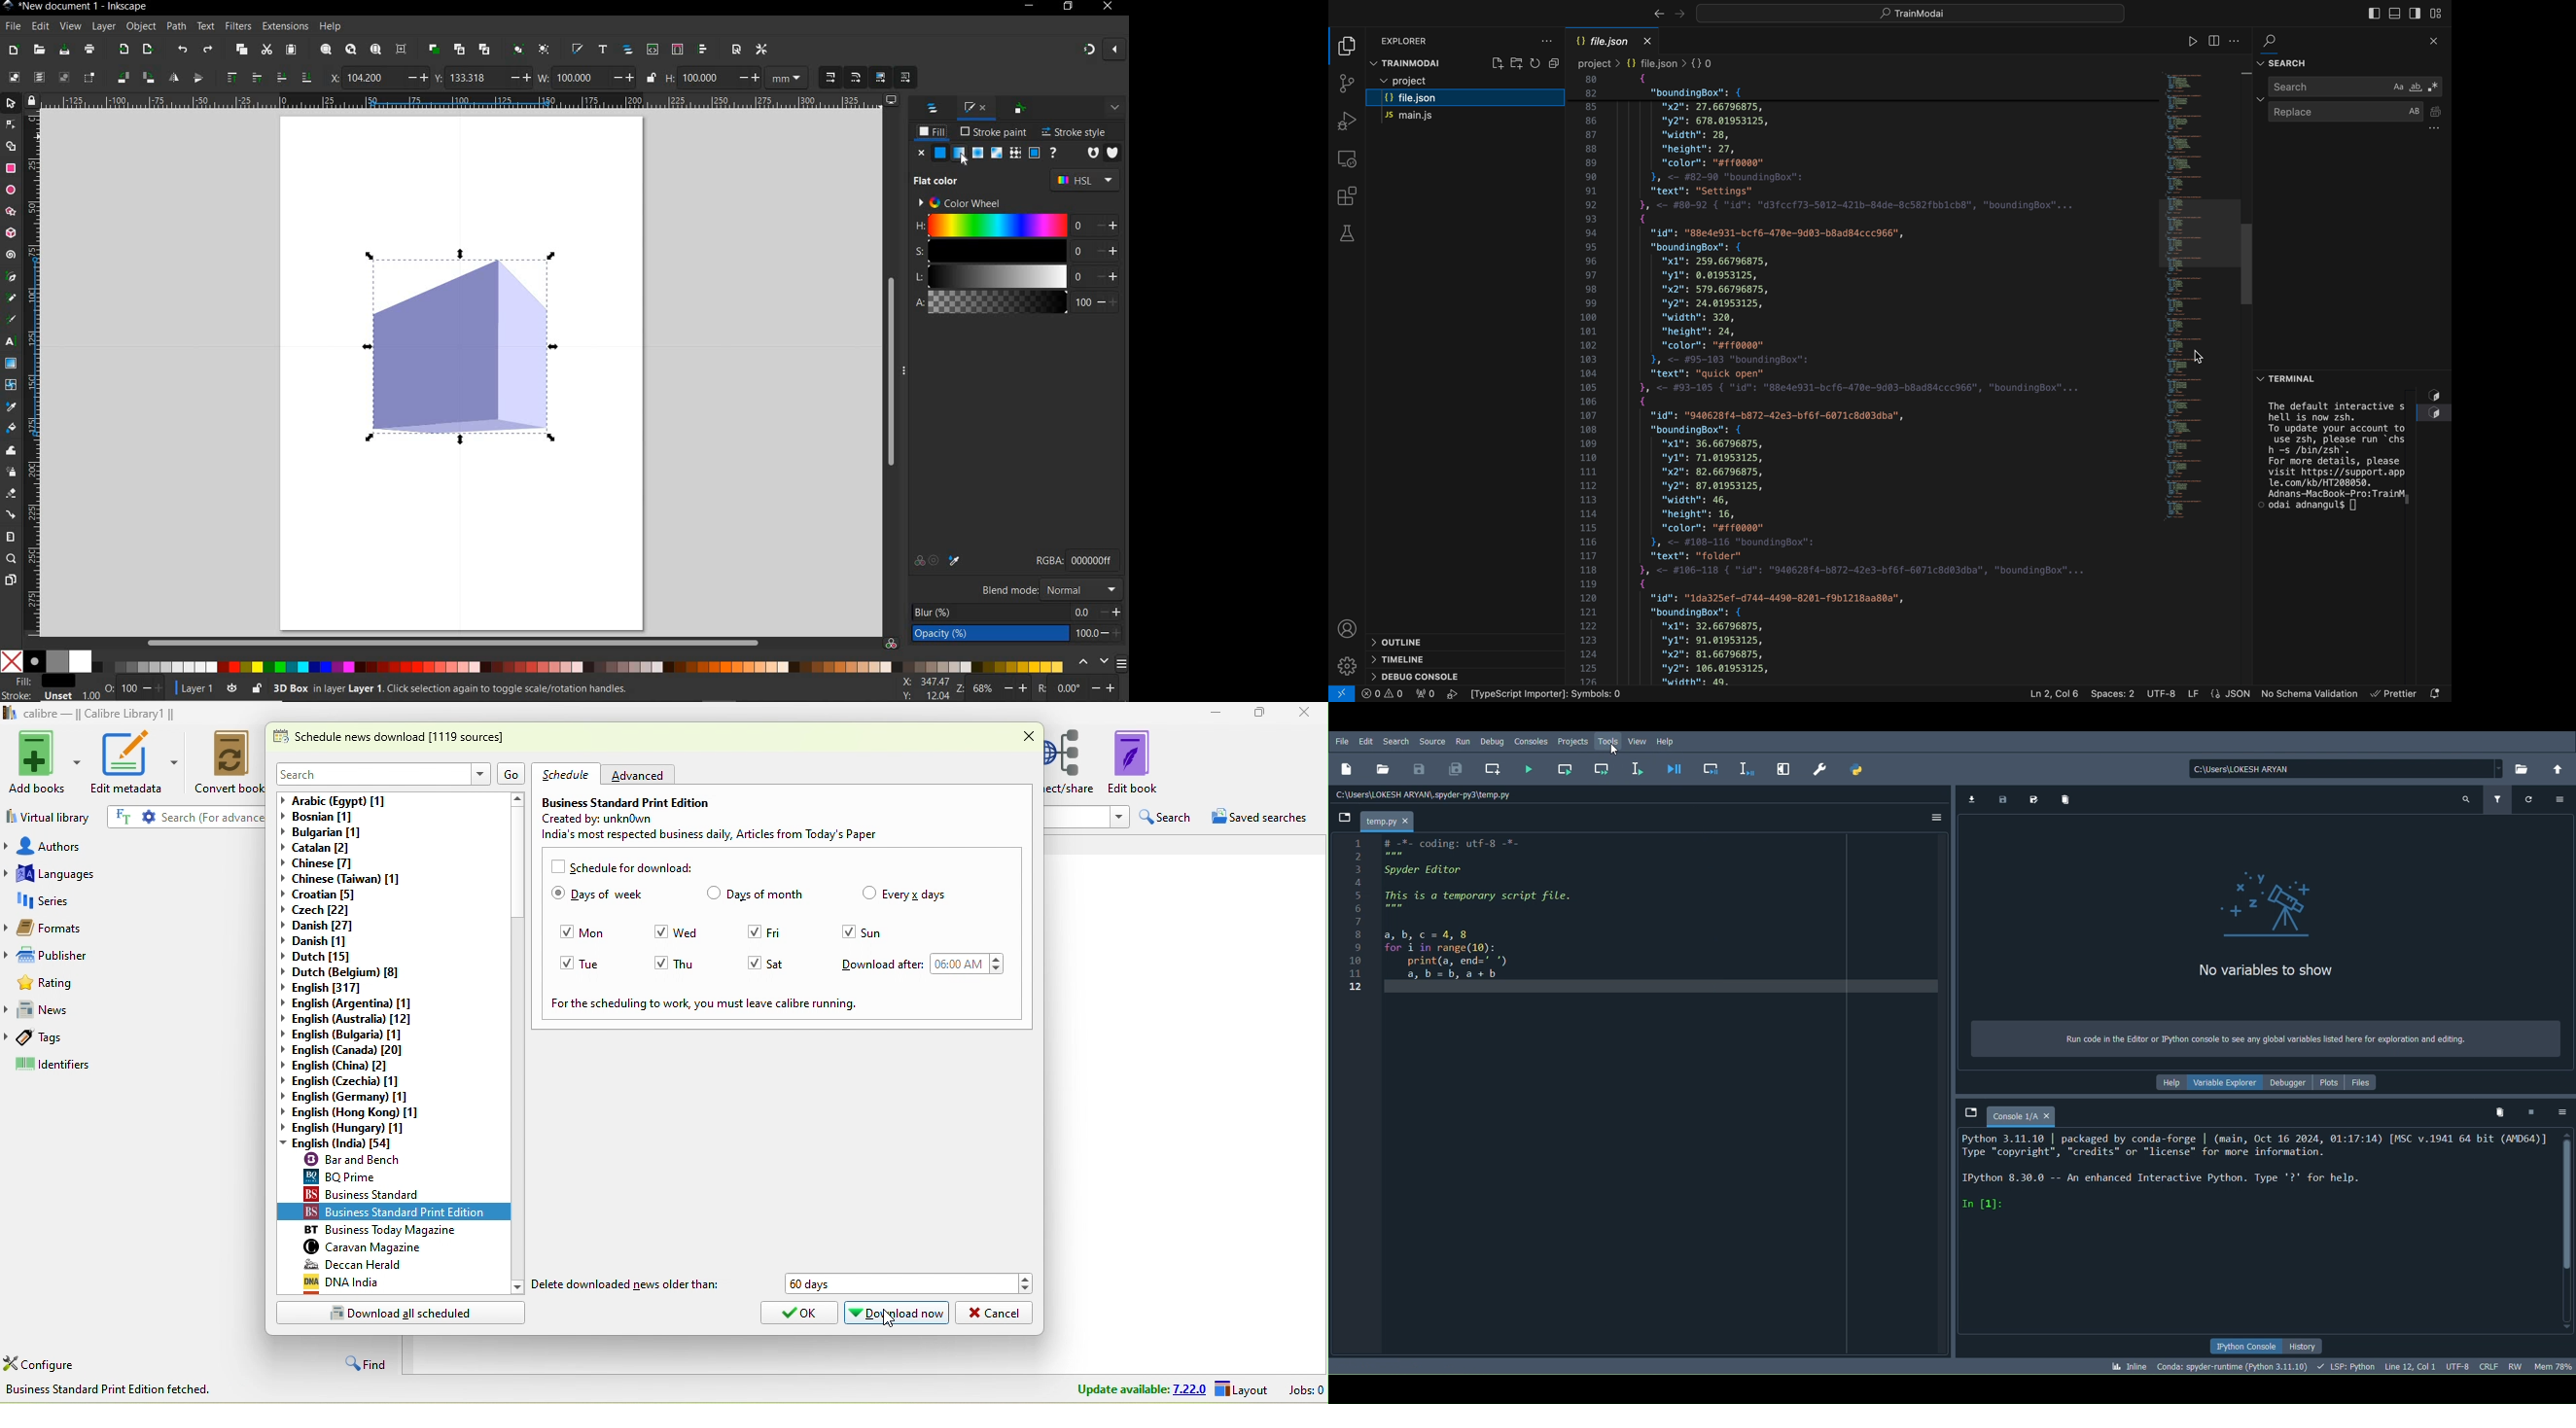 Image resolution: width=2576 pixels, height=1428 pixels. Describe the element at coordinates (2127, 1364) in the screenshot. I see `Click to toggle between inline and interactive Matplotlib plotting` at that location.